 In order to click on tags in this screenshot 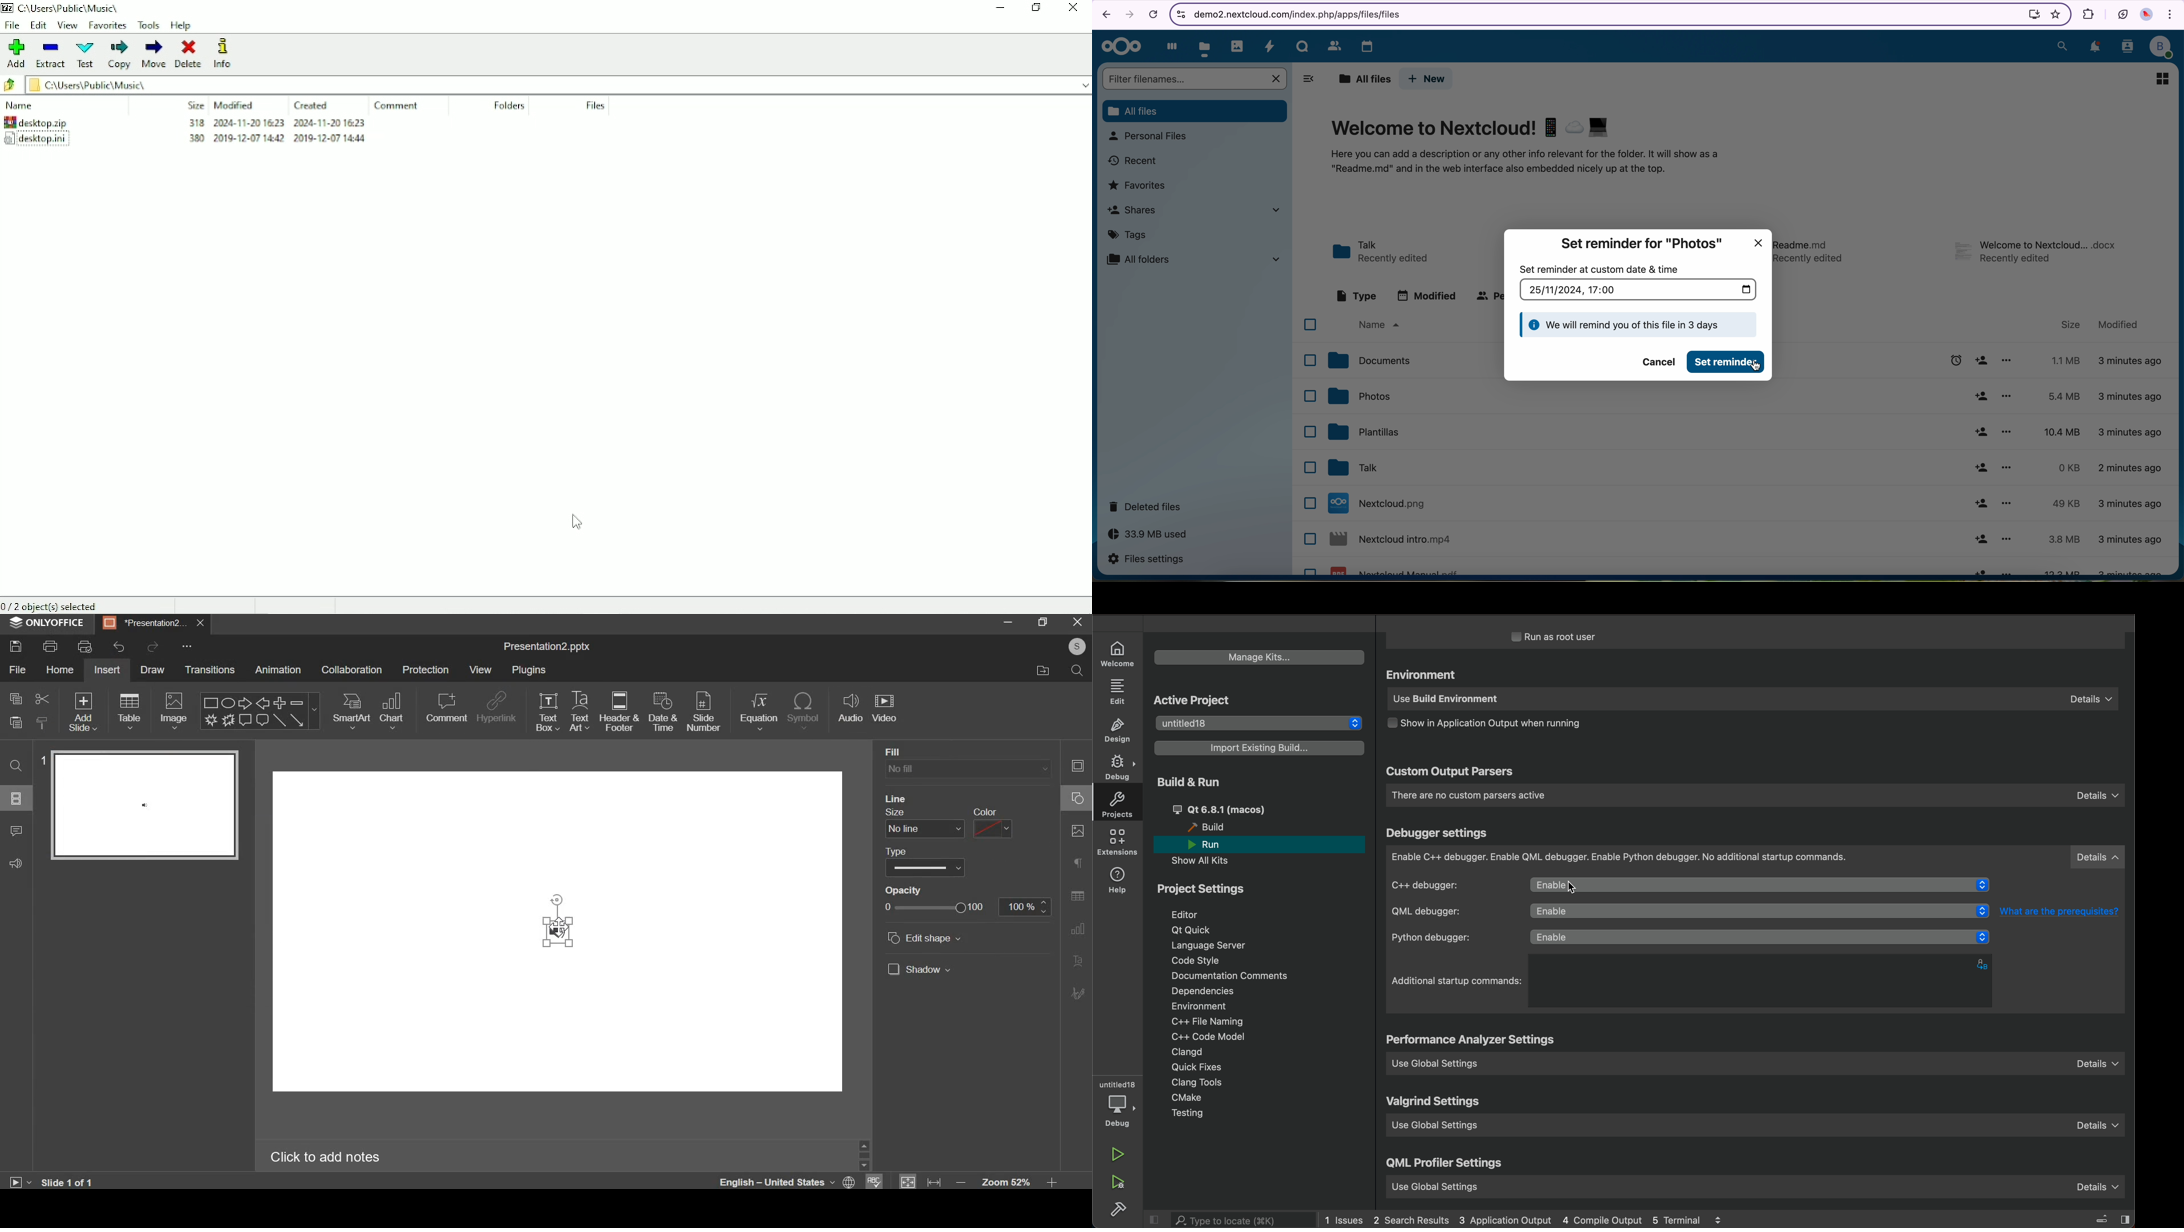, I will do `click(1127, 236)`.